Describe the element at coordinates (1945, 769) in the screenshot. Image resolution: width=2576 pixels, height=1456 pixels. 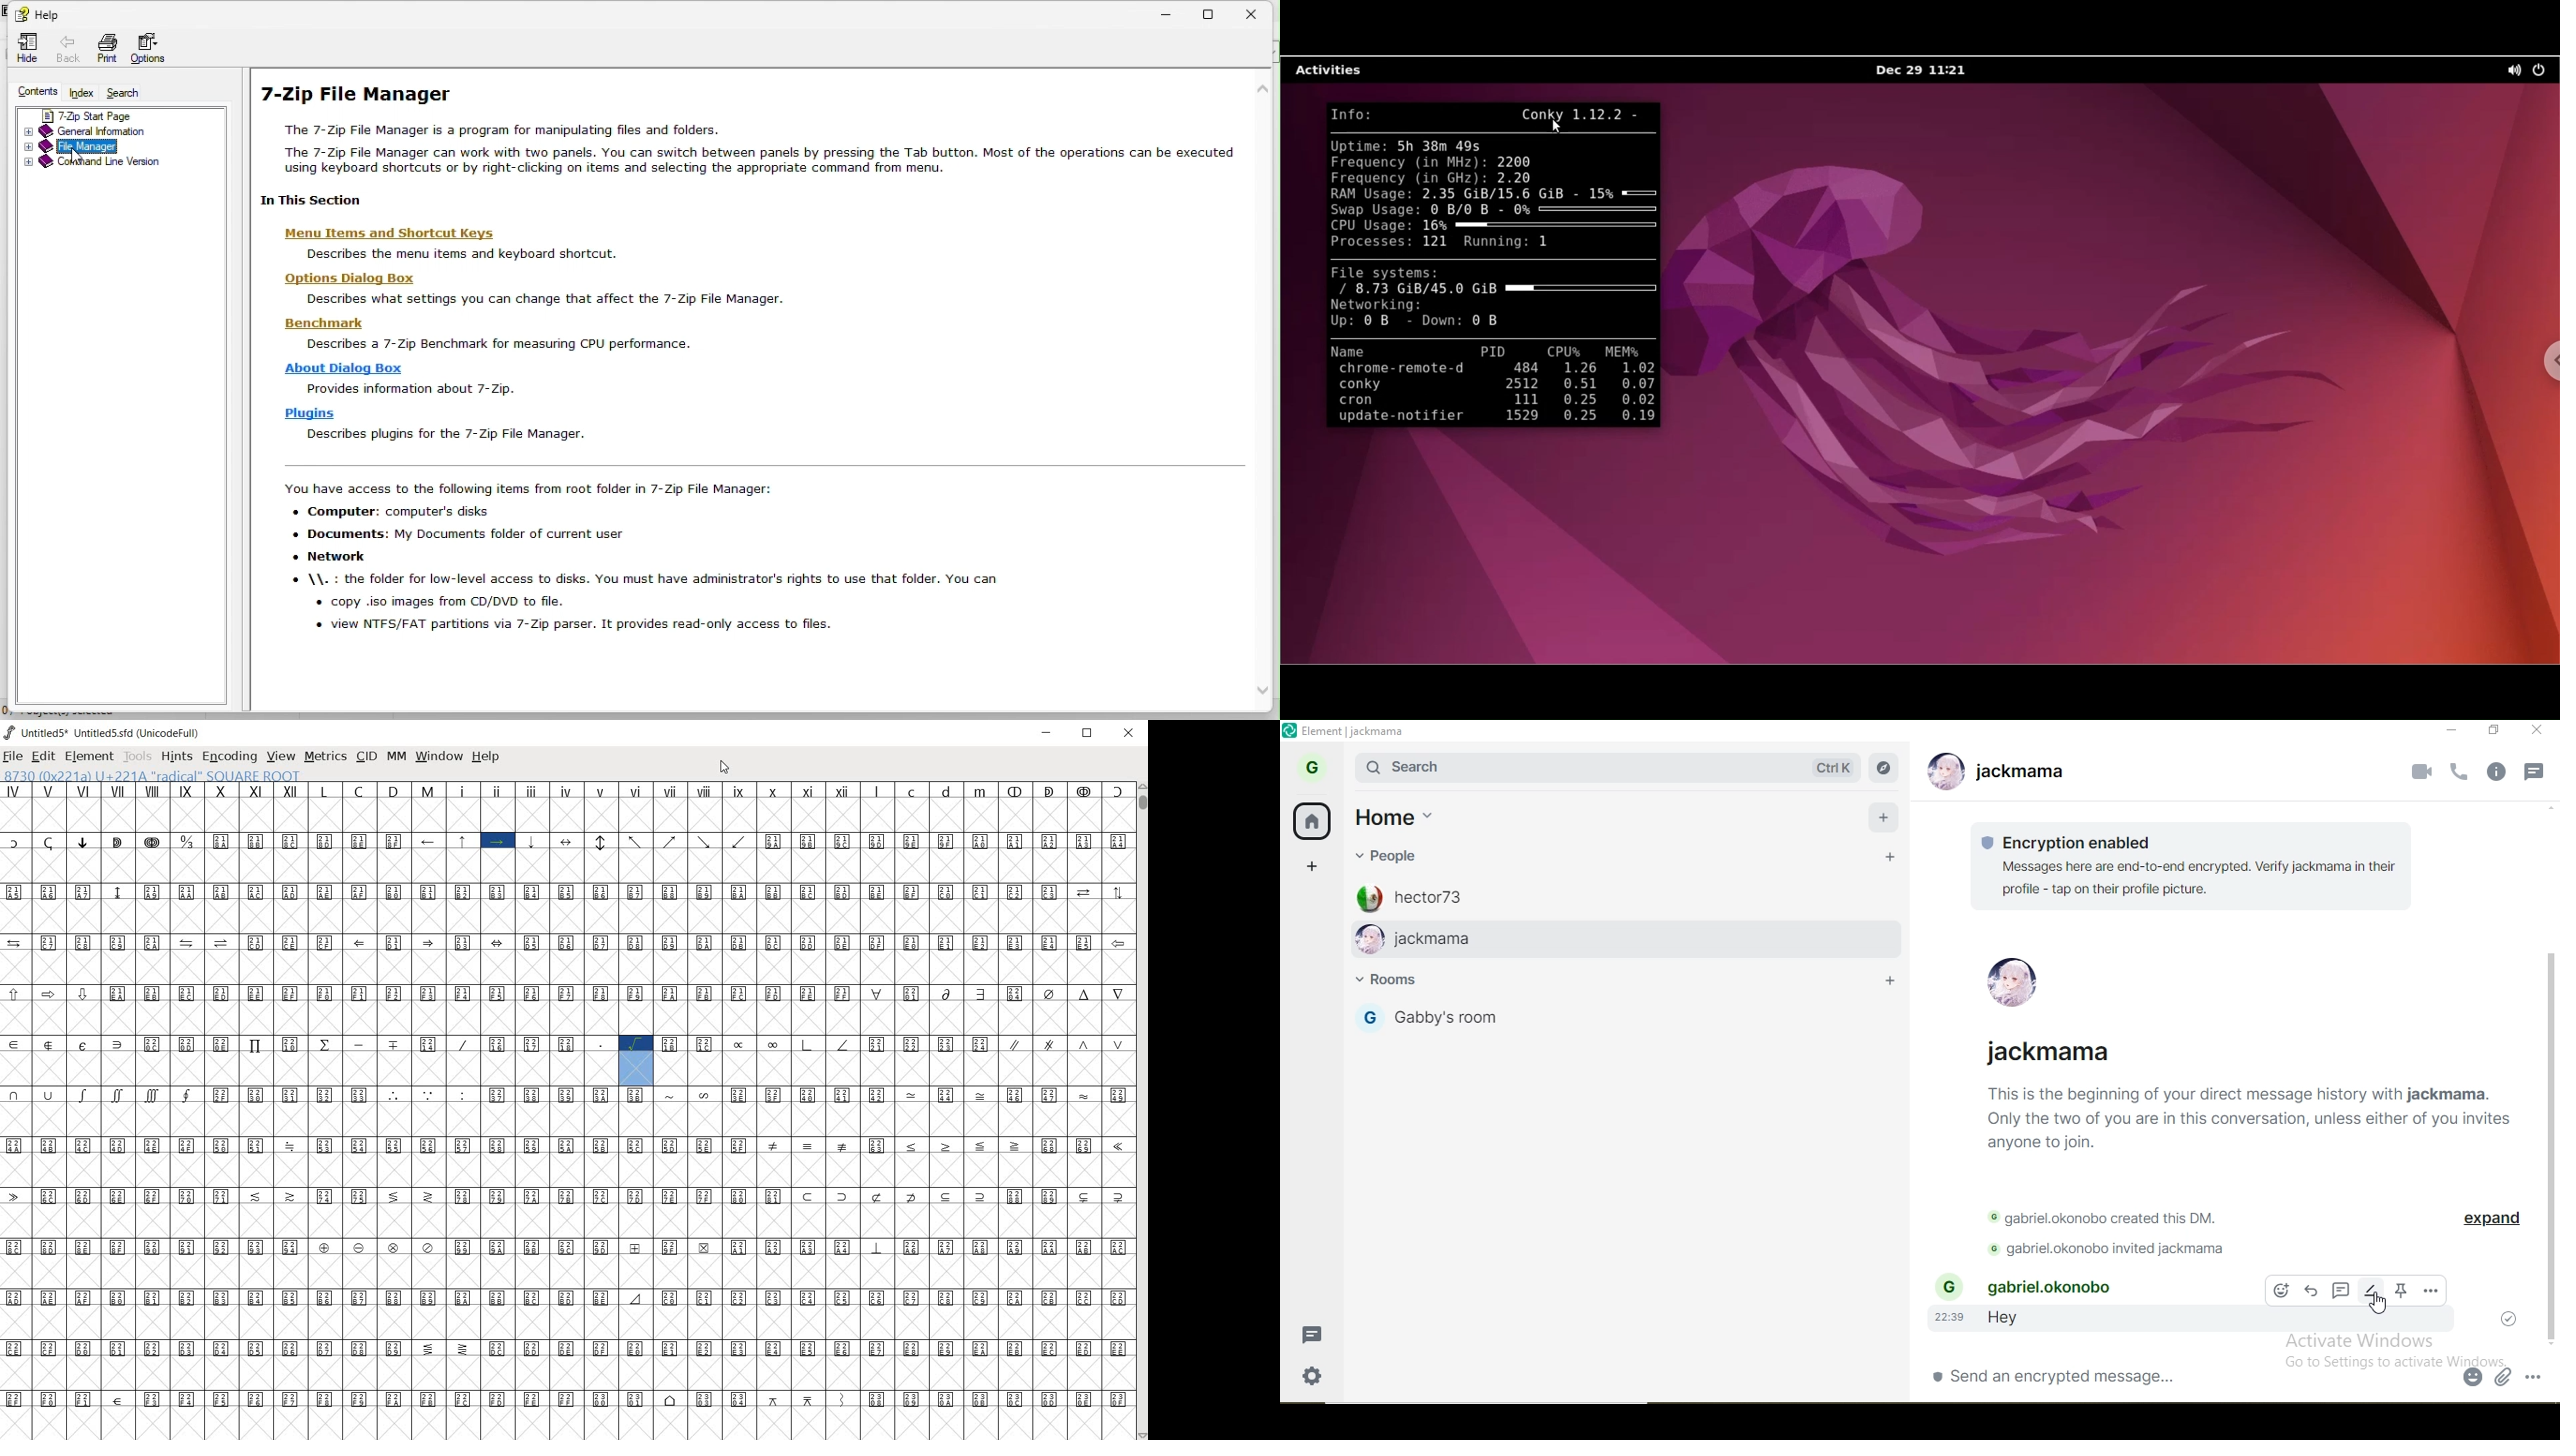
I see `profile image` at that location.